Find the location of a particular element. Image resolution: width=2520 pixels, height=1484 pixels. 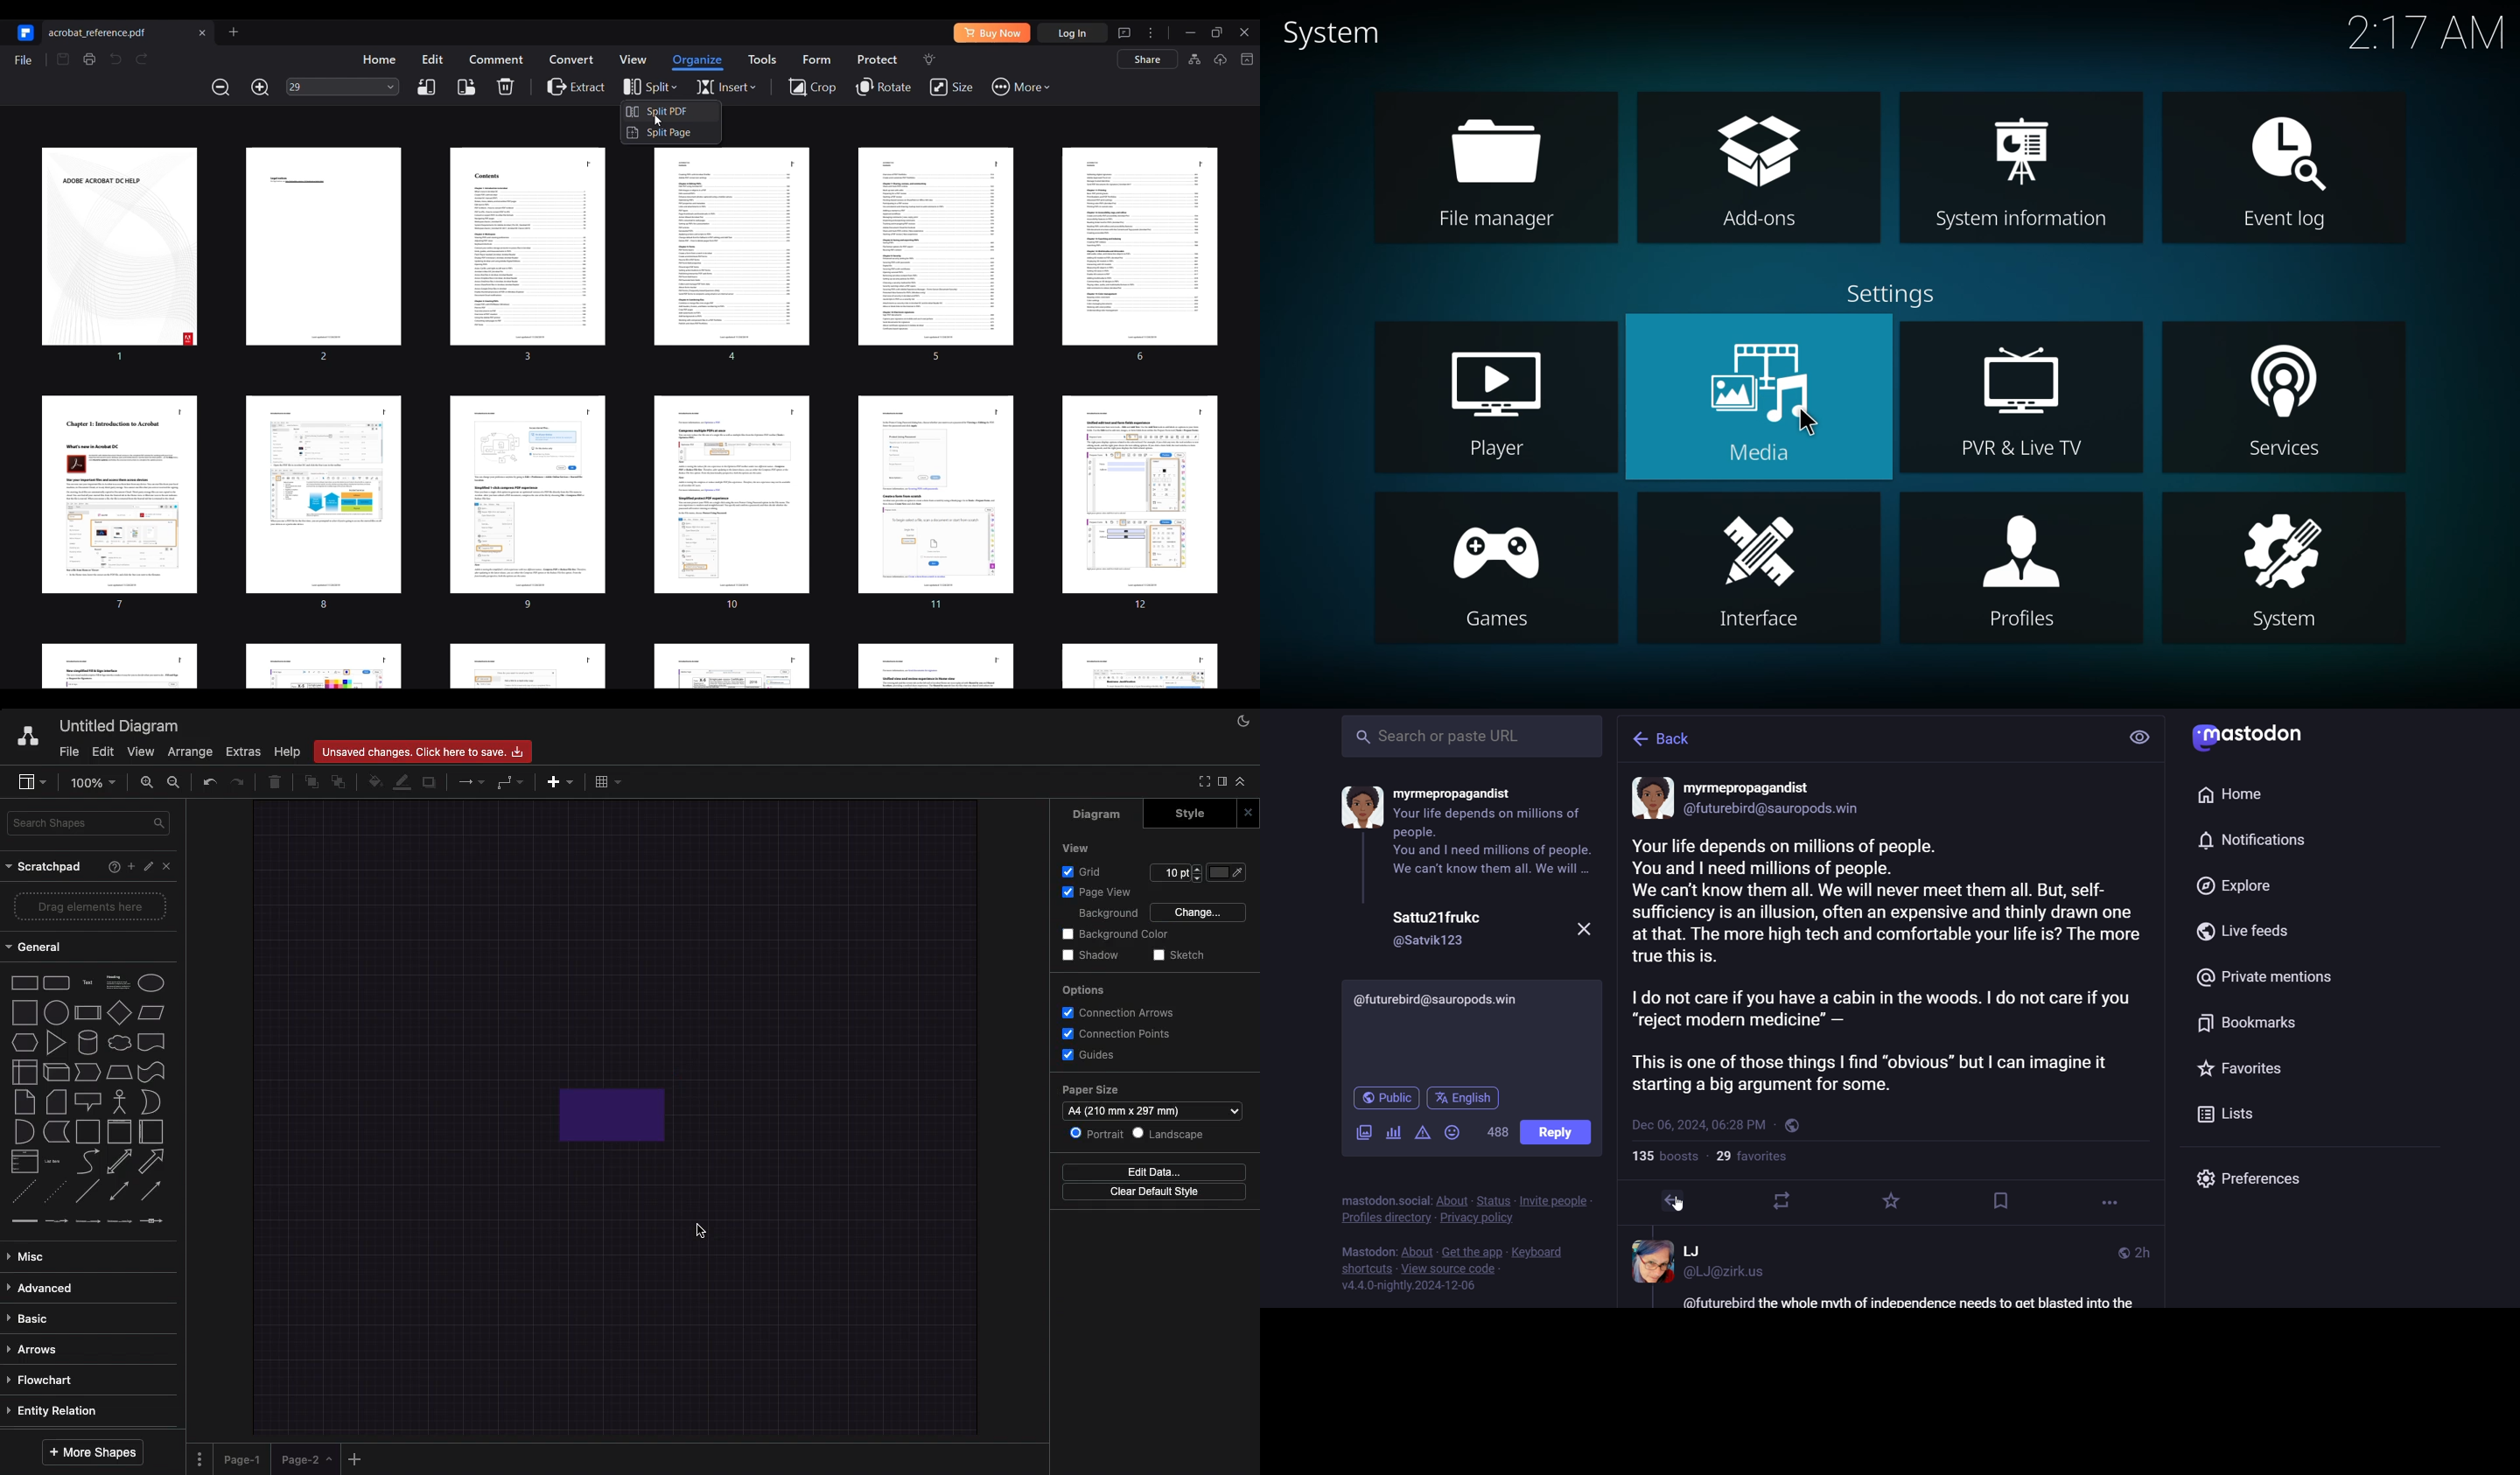

Waypoints is located at coordinates (512, 783).